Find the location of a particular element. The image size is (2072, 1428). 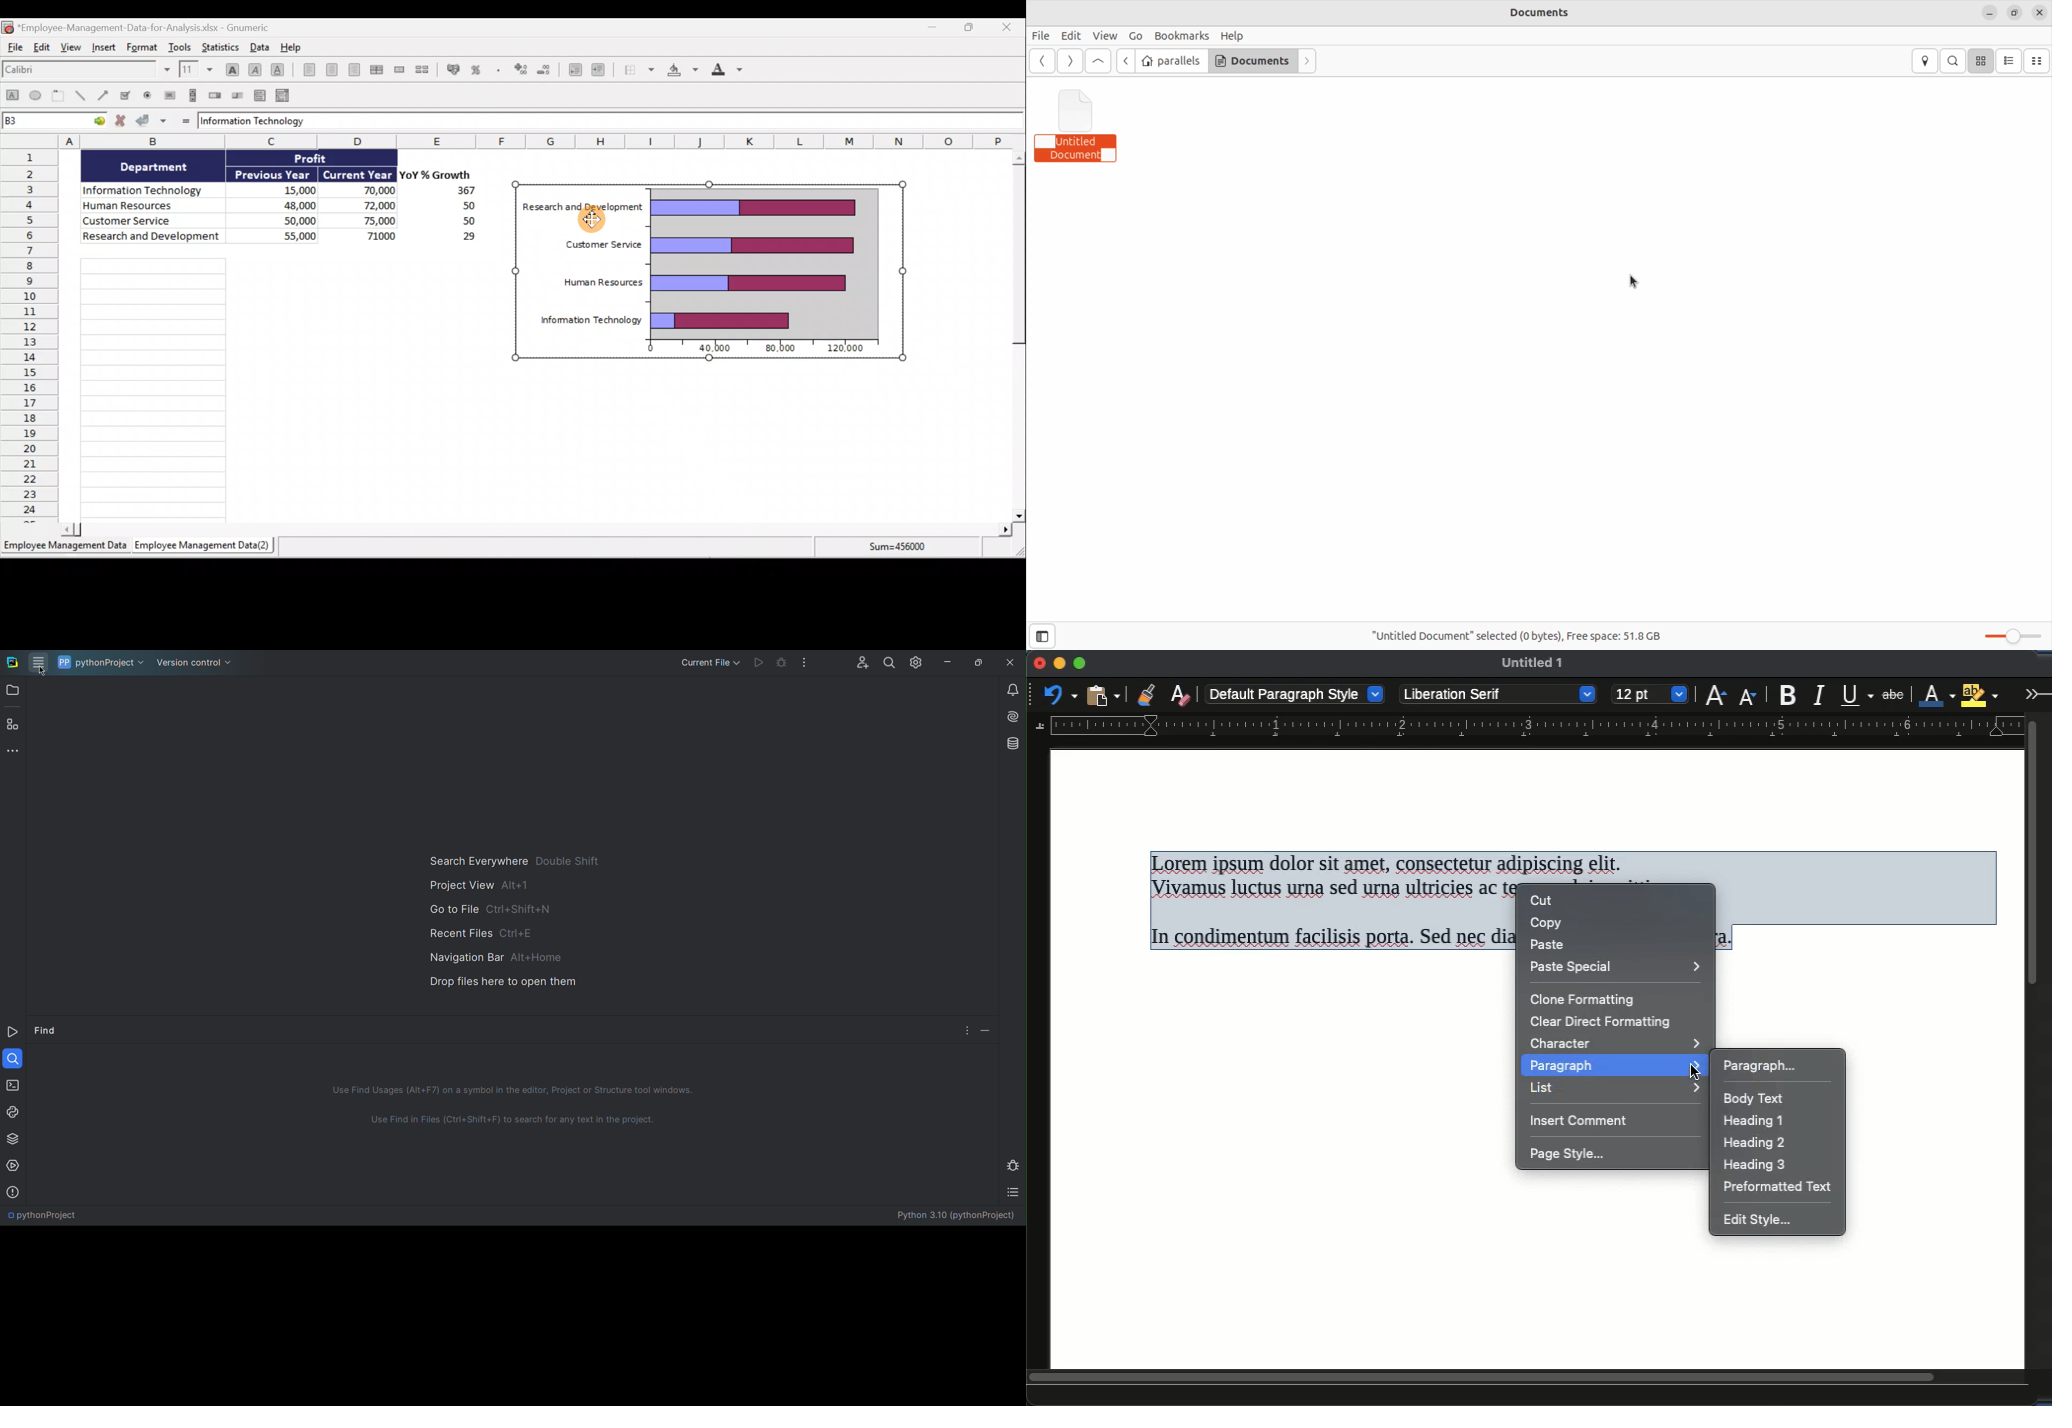

Cell name is located at coordinates (55, 119).